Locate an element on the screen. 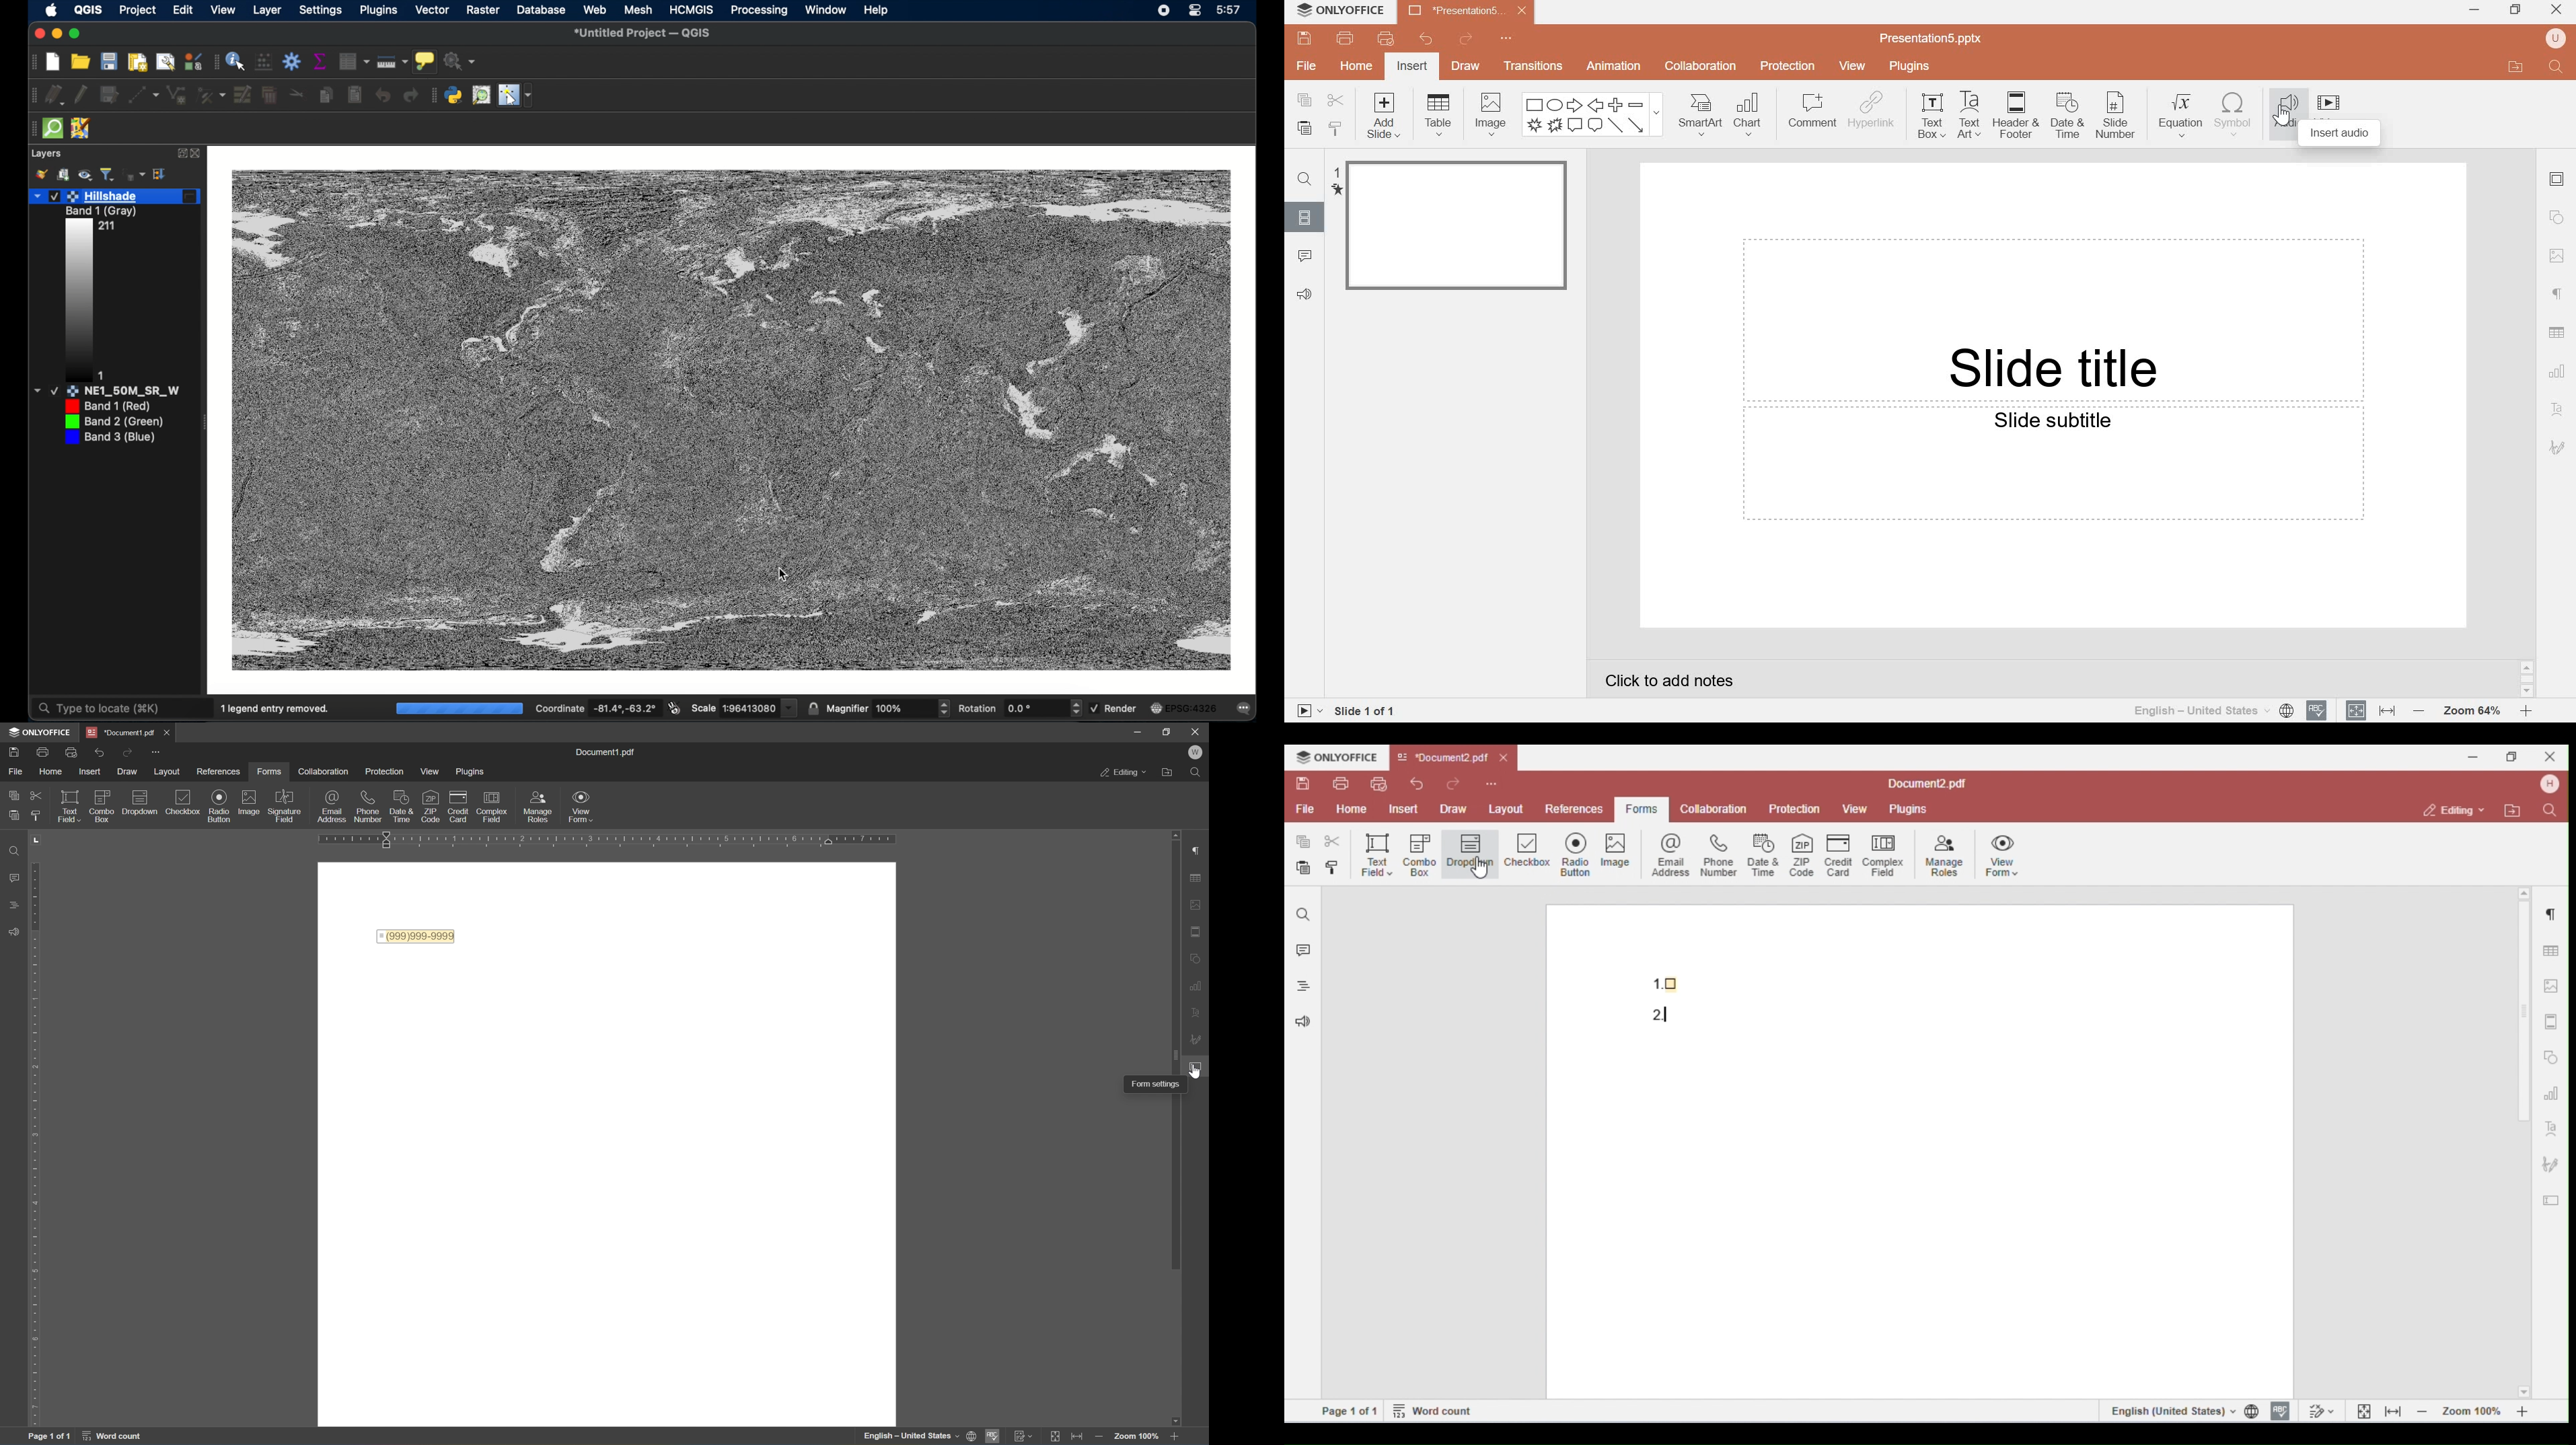 This screenshot has height=1456, width=2576. checkbox is located at coordinates (186, 801).